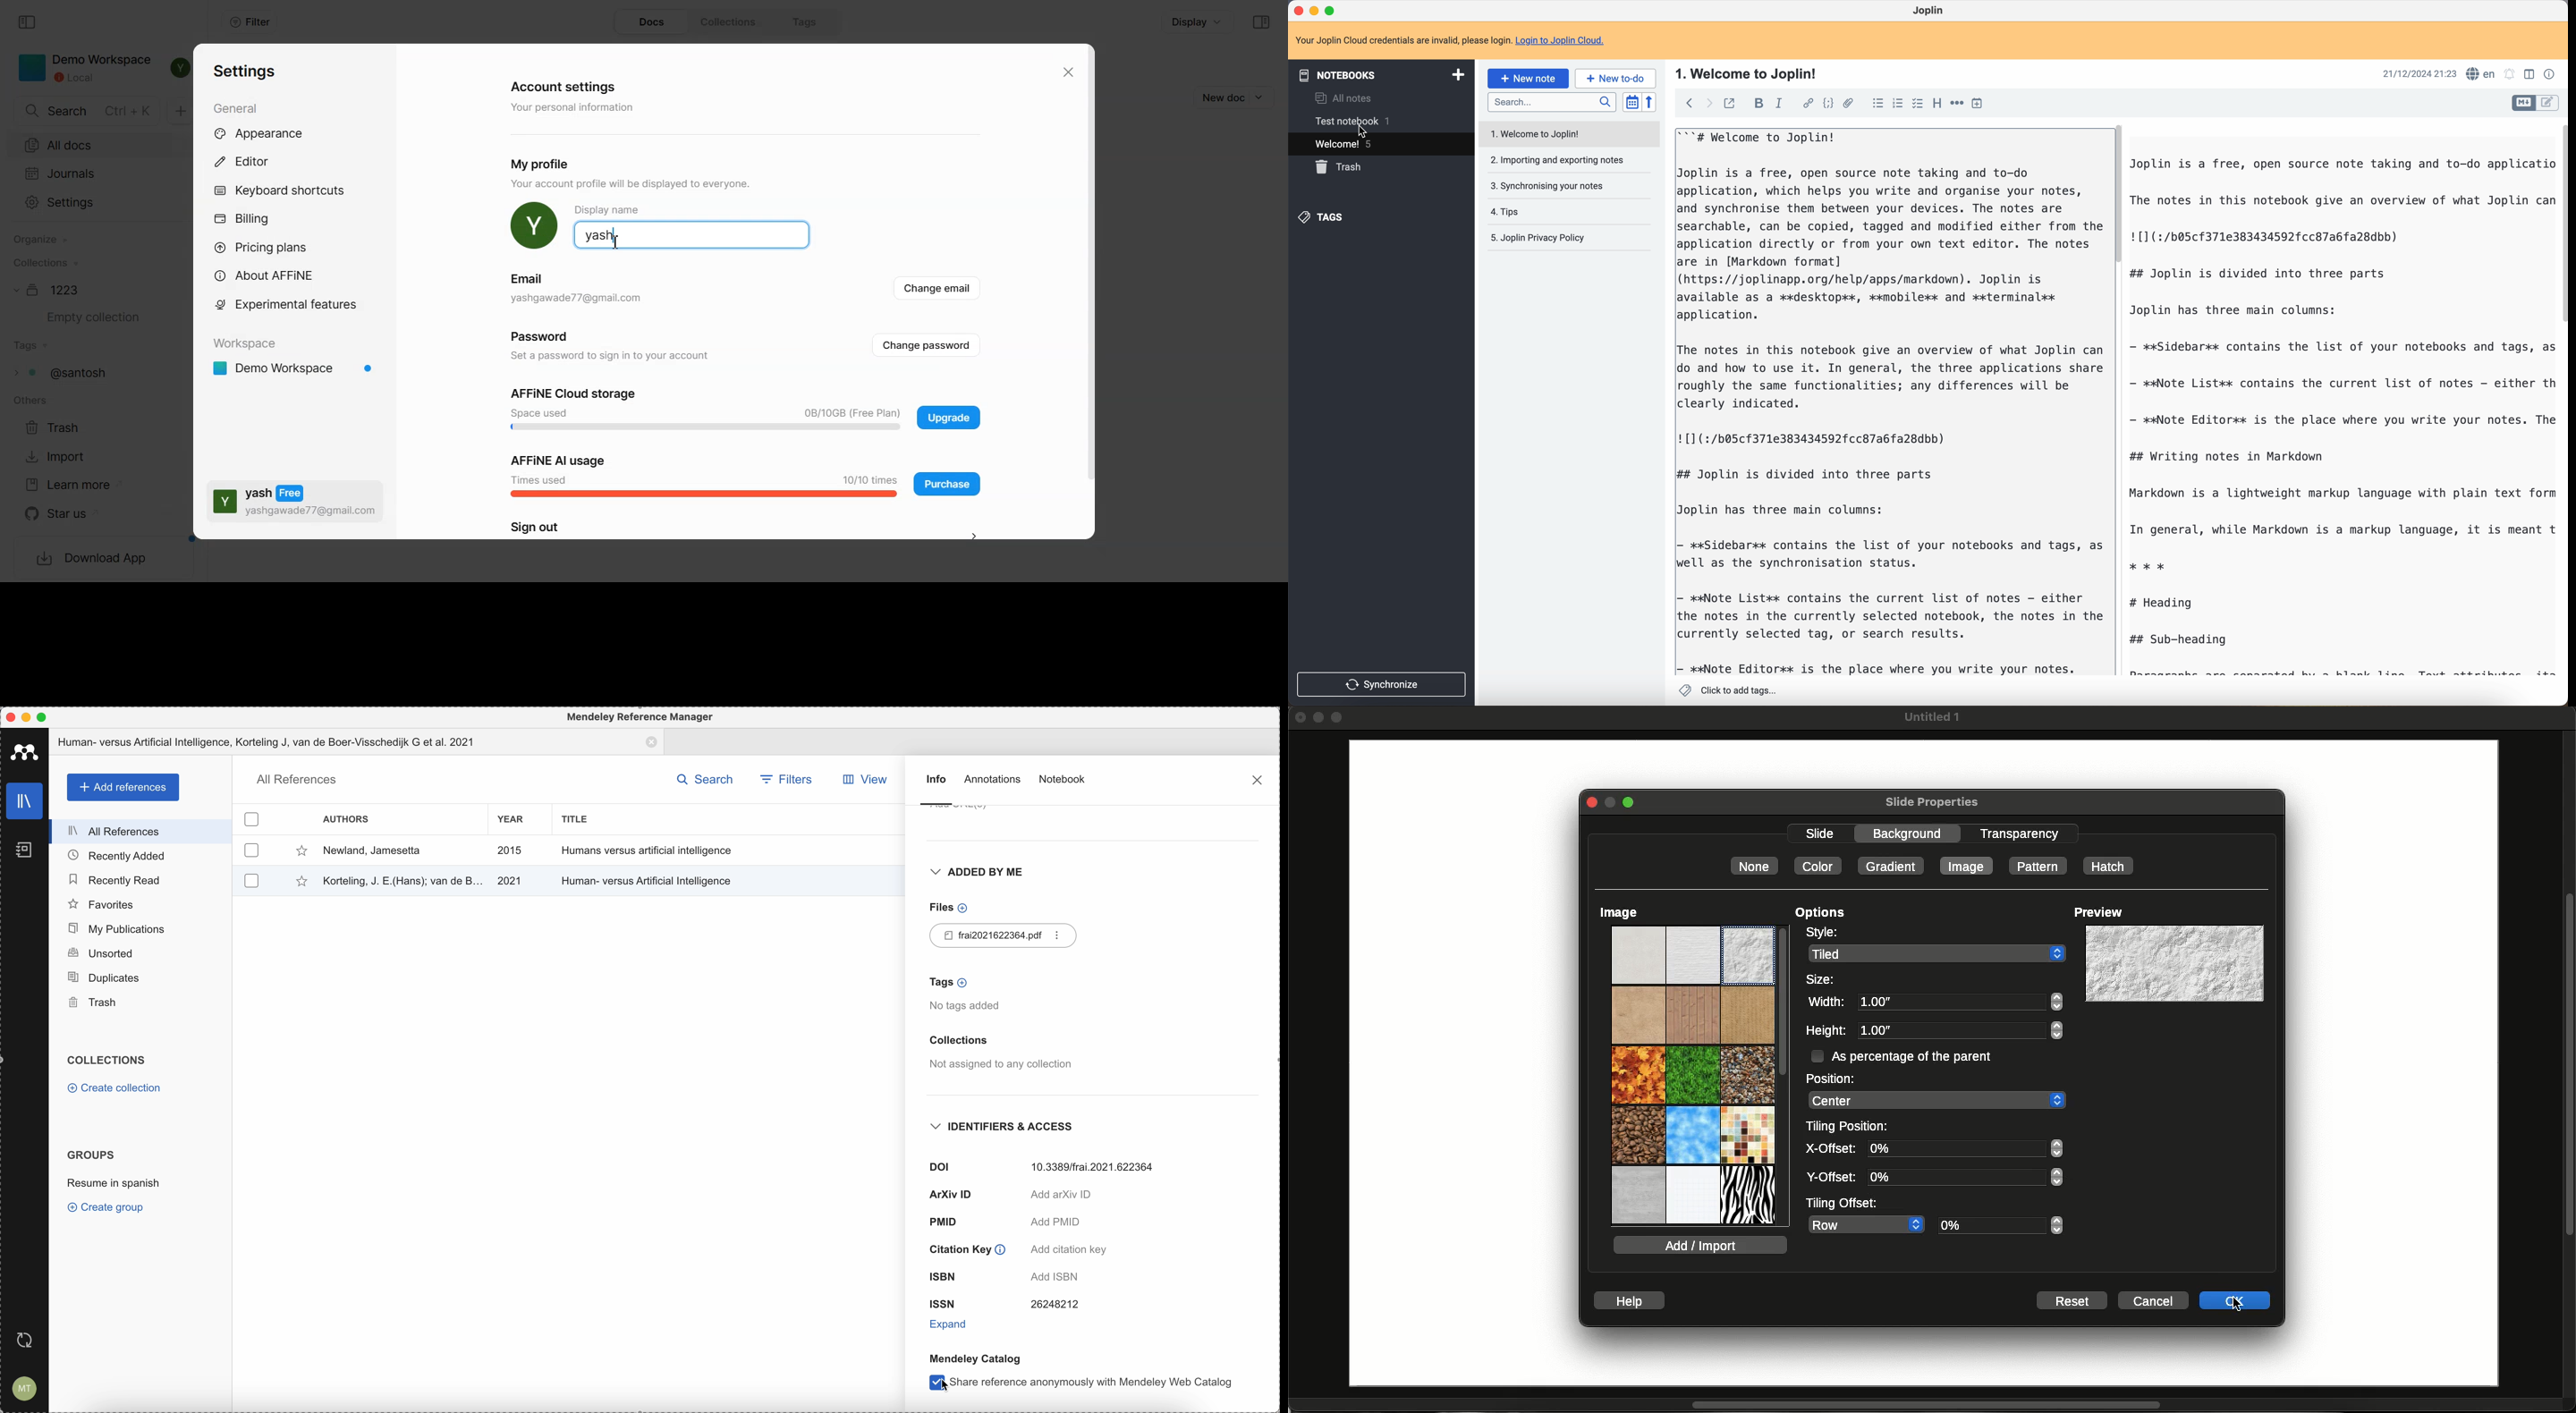  I want to click on new to-do, so click(1615, 78).